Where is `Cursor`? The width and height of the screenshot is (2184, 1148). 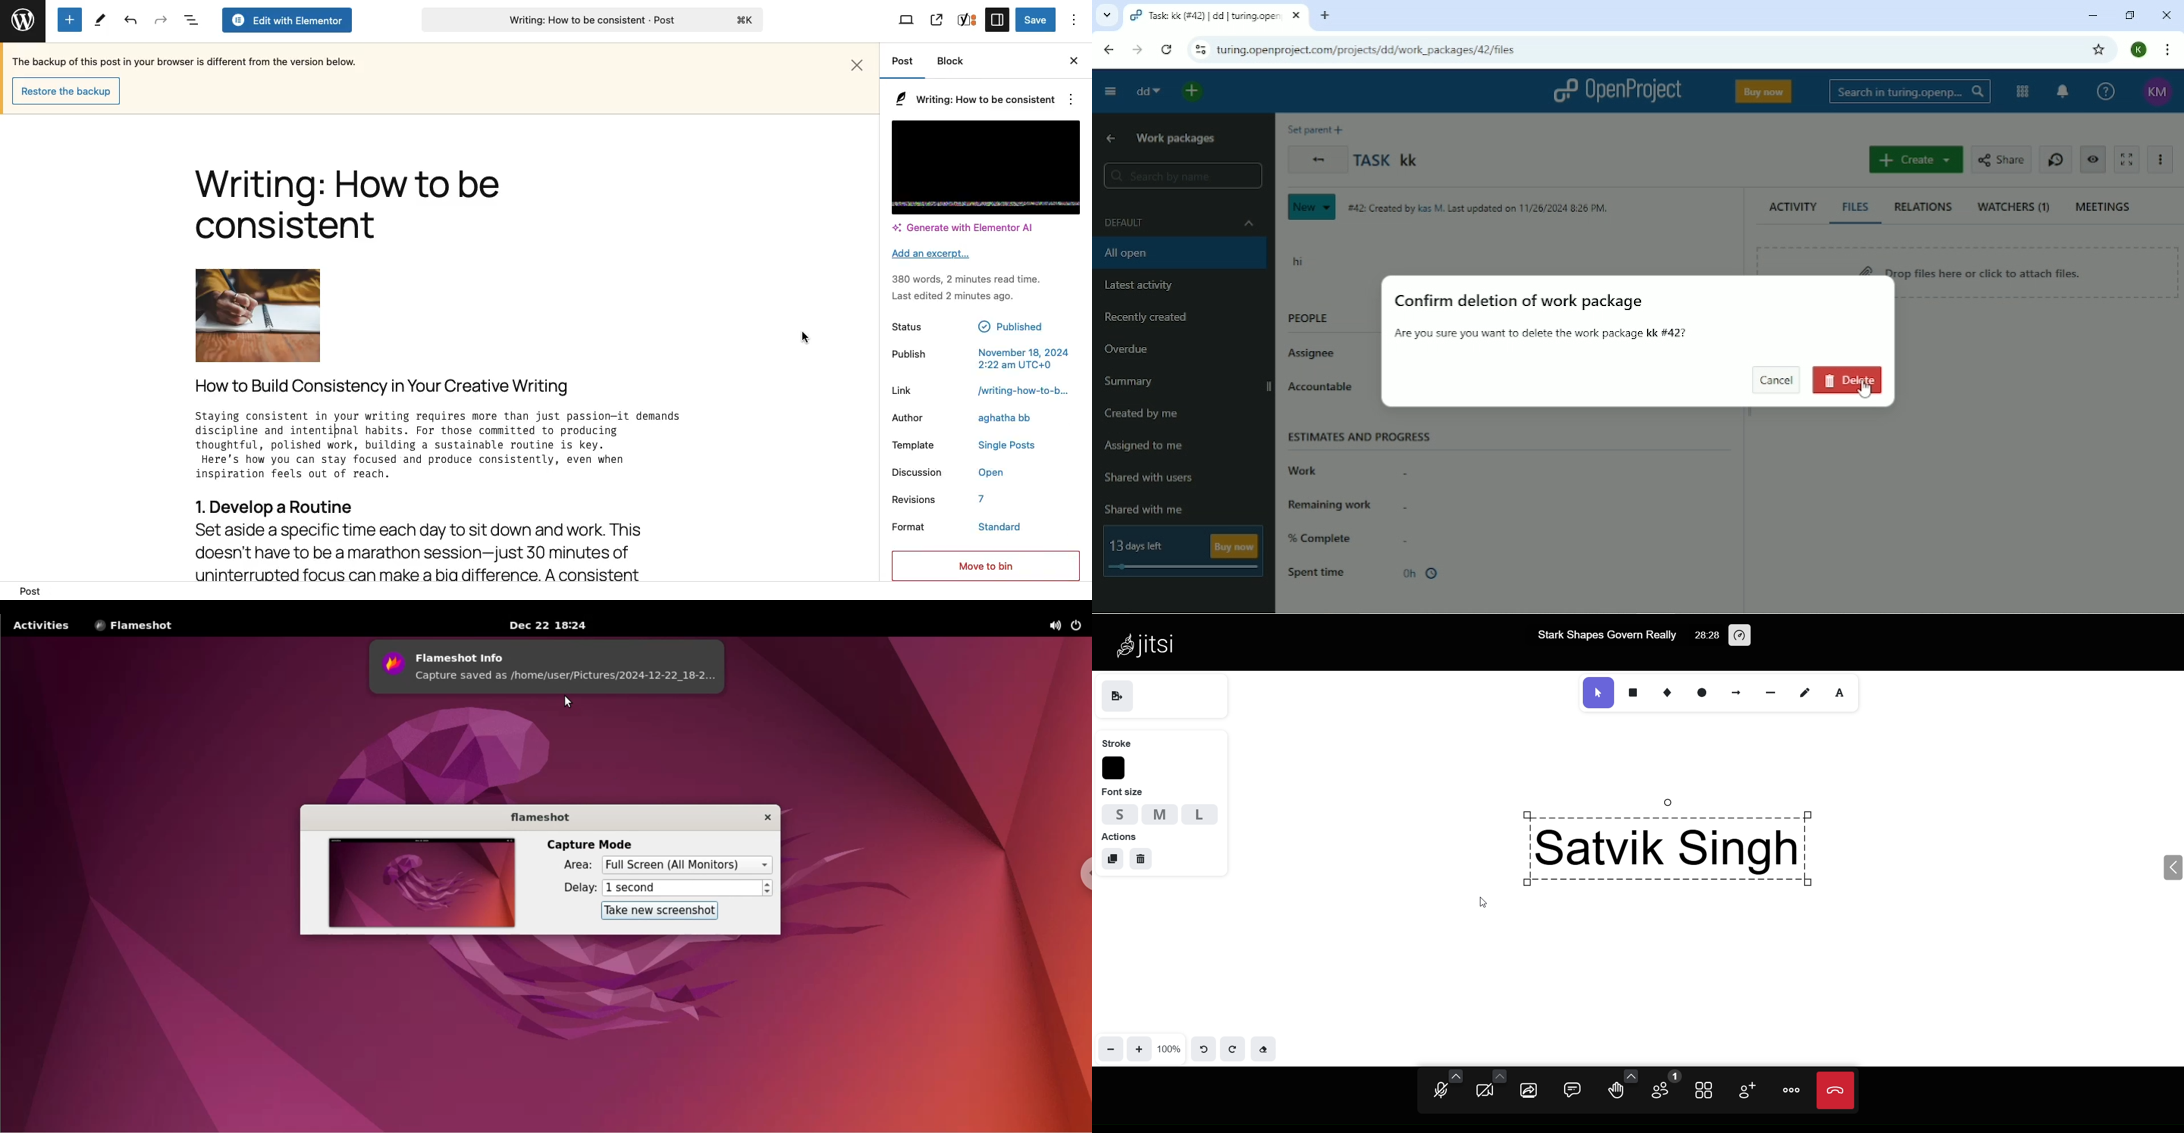 Cursor is located at coordinates (804, 336).